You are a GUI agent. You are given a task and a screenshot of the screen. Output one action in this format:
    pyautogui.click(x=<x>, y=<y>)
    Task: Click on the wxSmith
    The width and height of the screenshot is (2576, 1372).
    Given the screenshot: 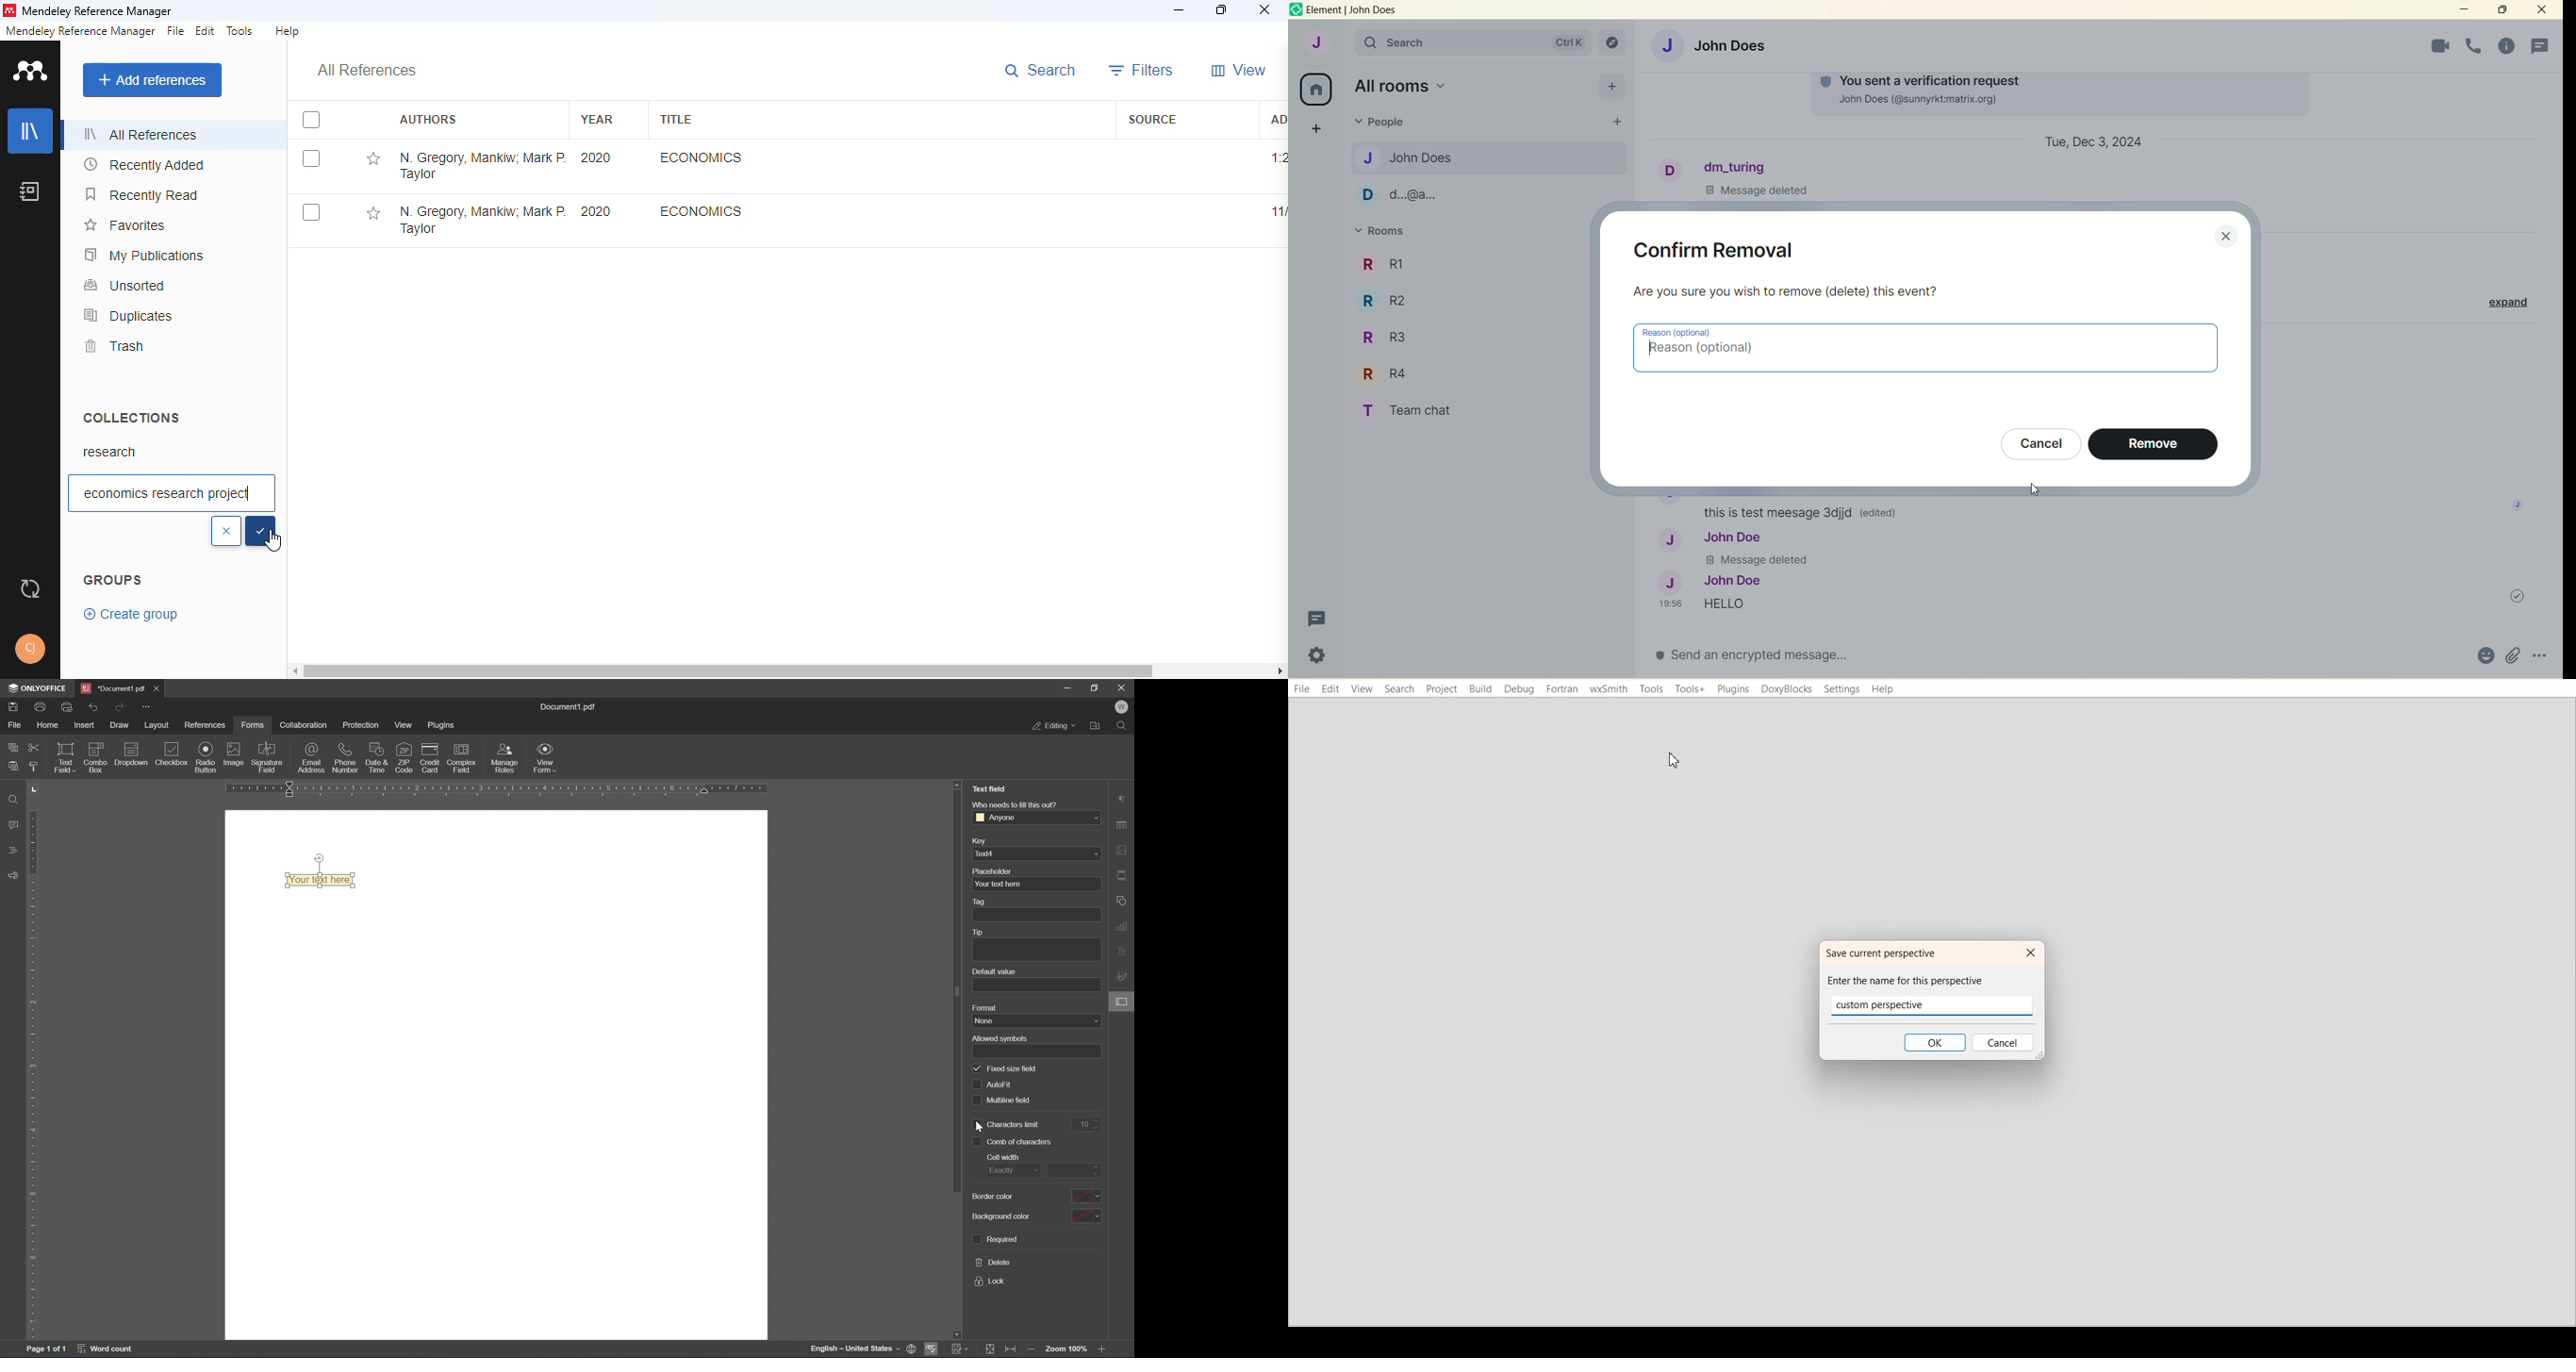 What is the action you would take?
    pyautogui.click(x=1609, y=689)
    